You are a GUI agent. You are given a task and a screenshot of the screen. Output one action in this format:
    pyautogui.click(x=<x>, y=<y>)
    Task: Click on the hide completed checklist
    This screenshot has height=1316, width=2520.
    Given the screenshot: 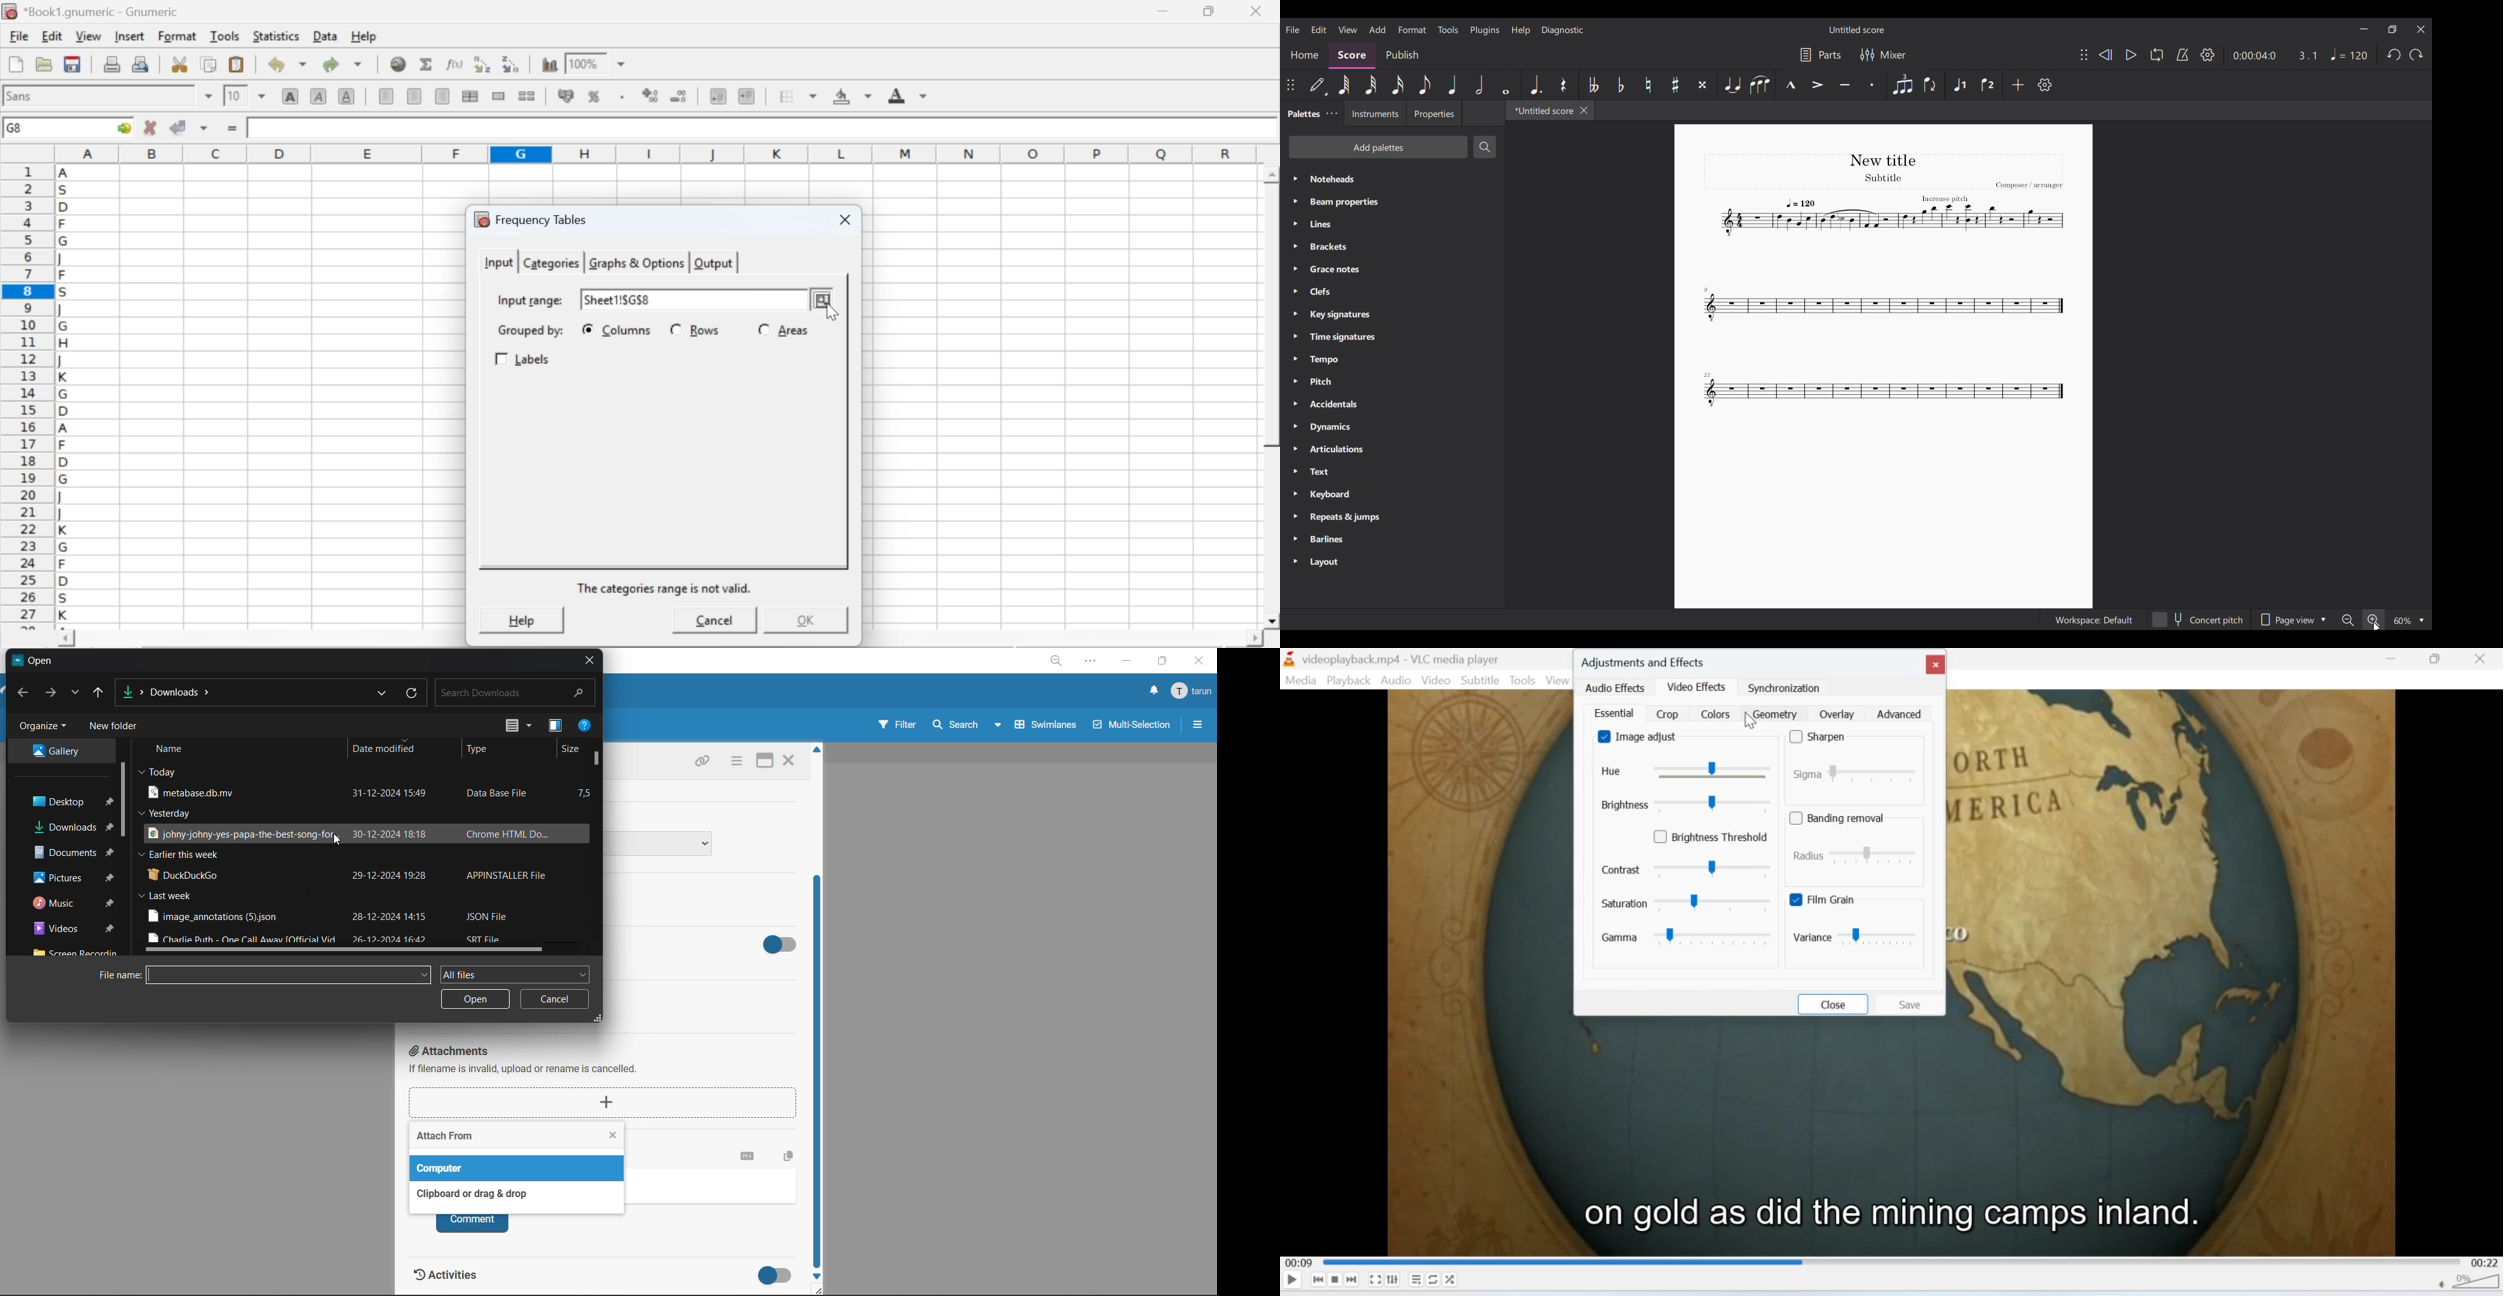 What is the action you would take?
    pyautogui.click(x=783, y=942)
    